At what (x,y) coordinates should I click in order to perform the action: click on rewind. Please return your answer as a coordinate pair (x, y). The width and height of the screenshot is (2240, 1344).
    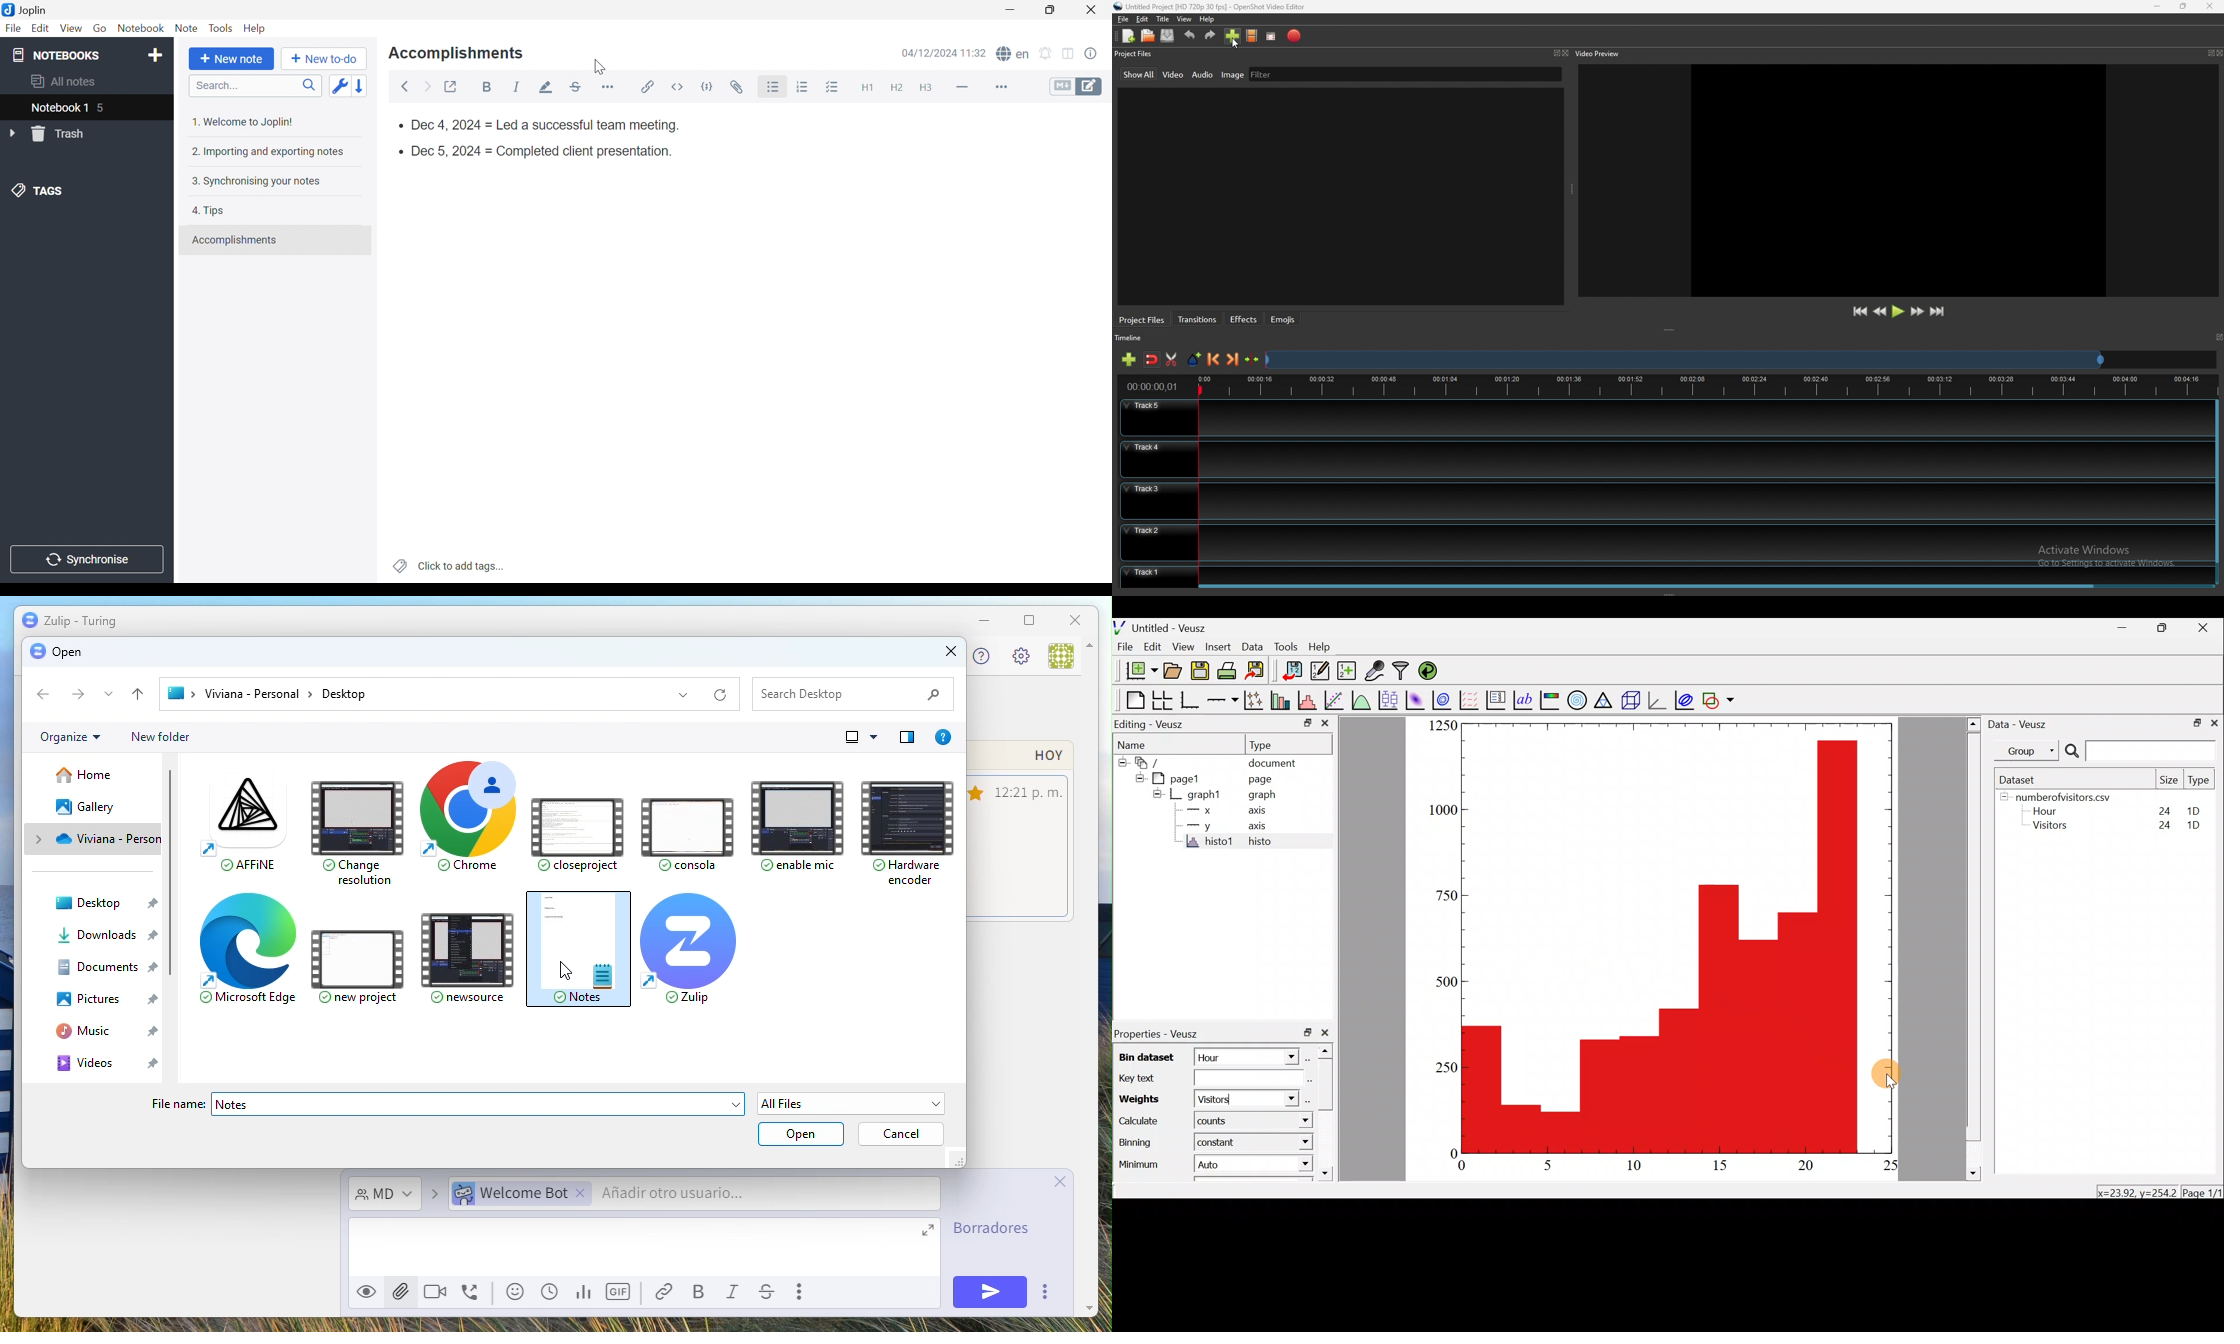
    Looking at the image, I should click on (1881, 312).